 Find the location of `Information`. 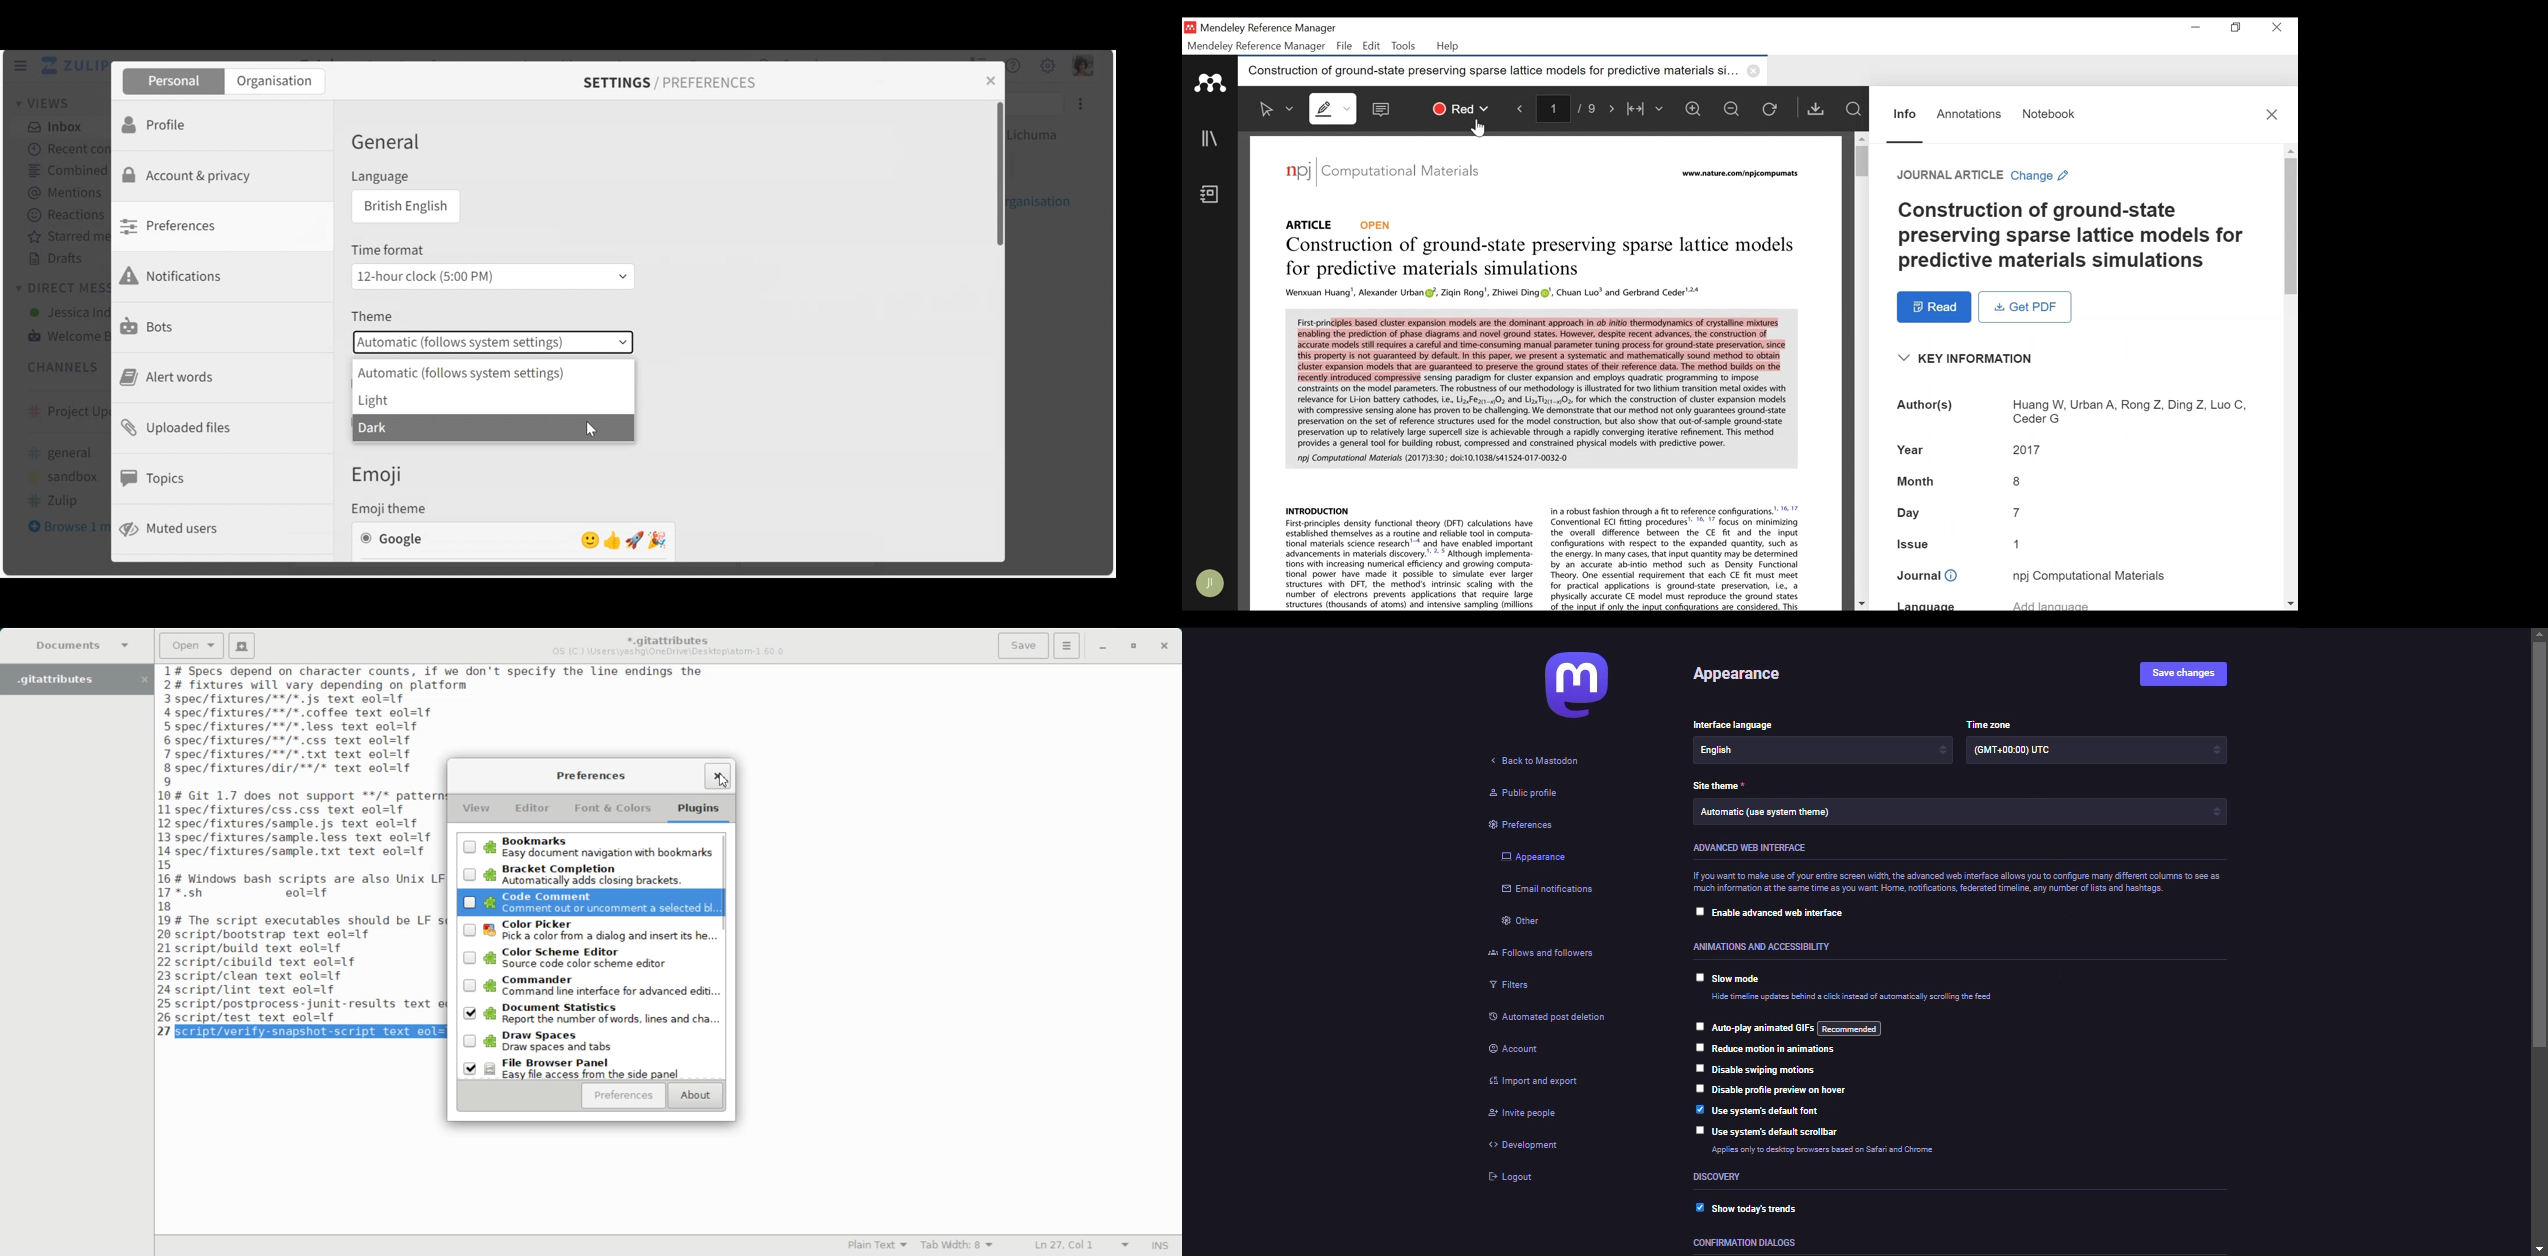

Information is located at coordinates (1907, 121).